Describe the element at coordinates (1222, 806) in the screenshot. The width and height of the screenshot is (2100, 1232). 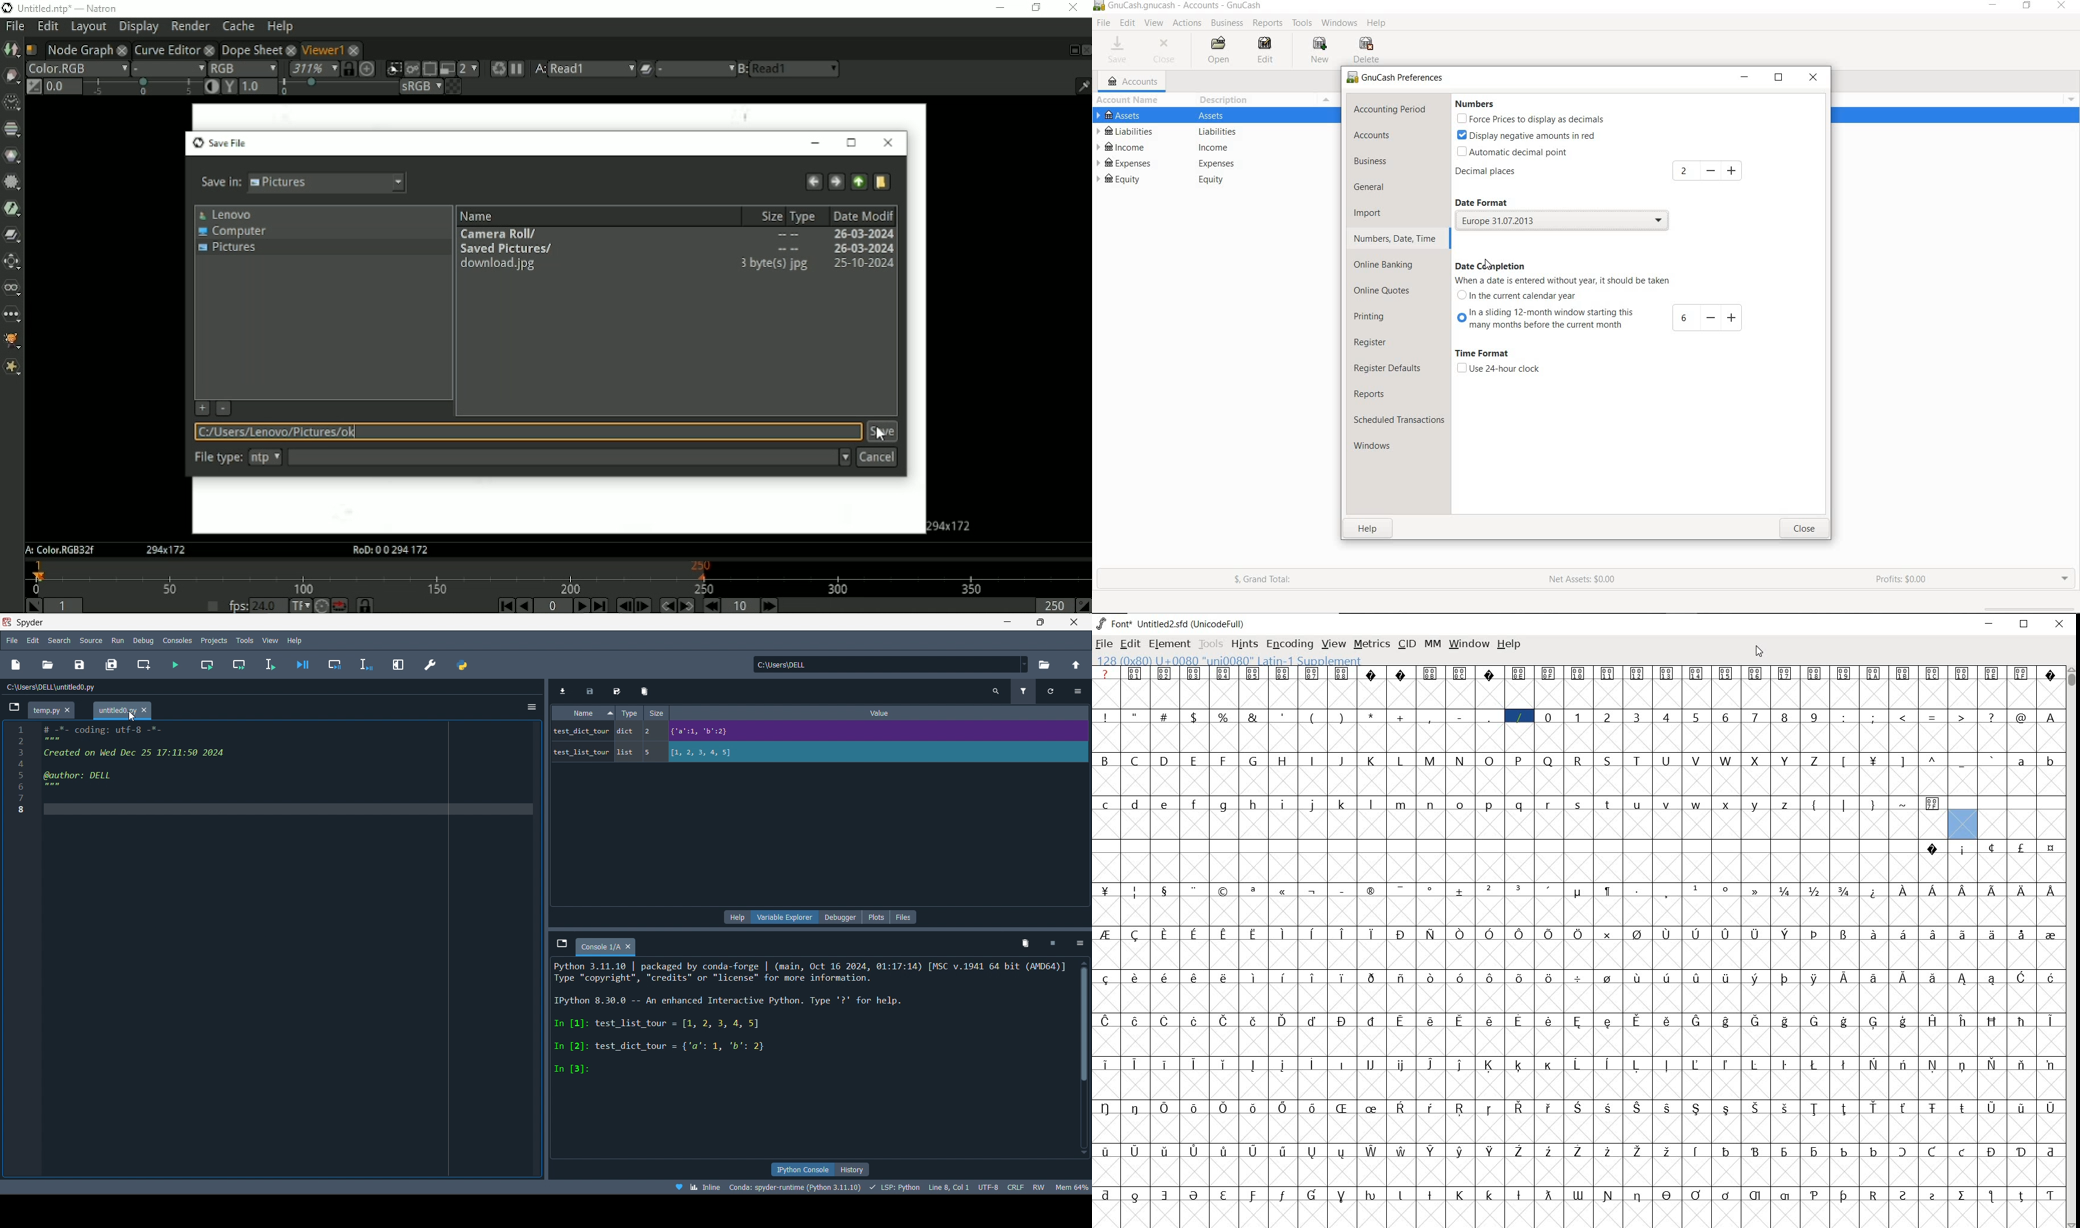
I see `glyph` at that location.